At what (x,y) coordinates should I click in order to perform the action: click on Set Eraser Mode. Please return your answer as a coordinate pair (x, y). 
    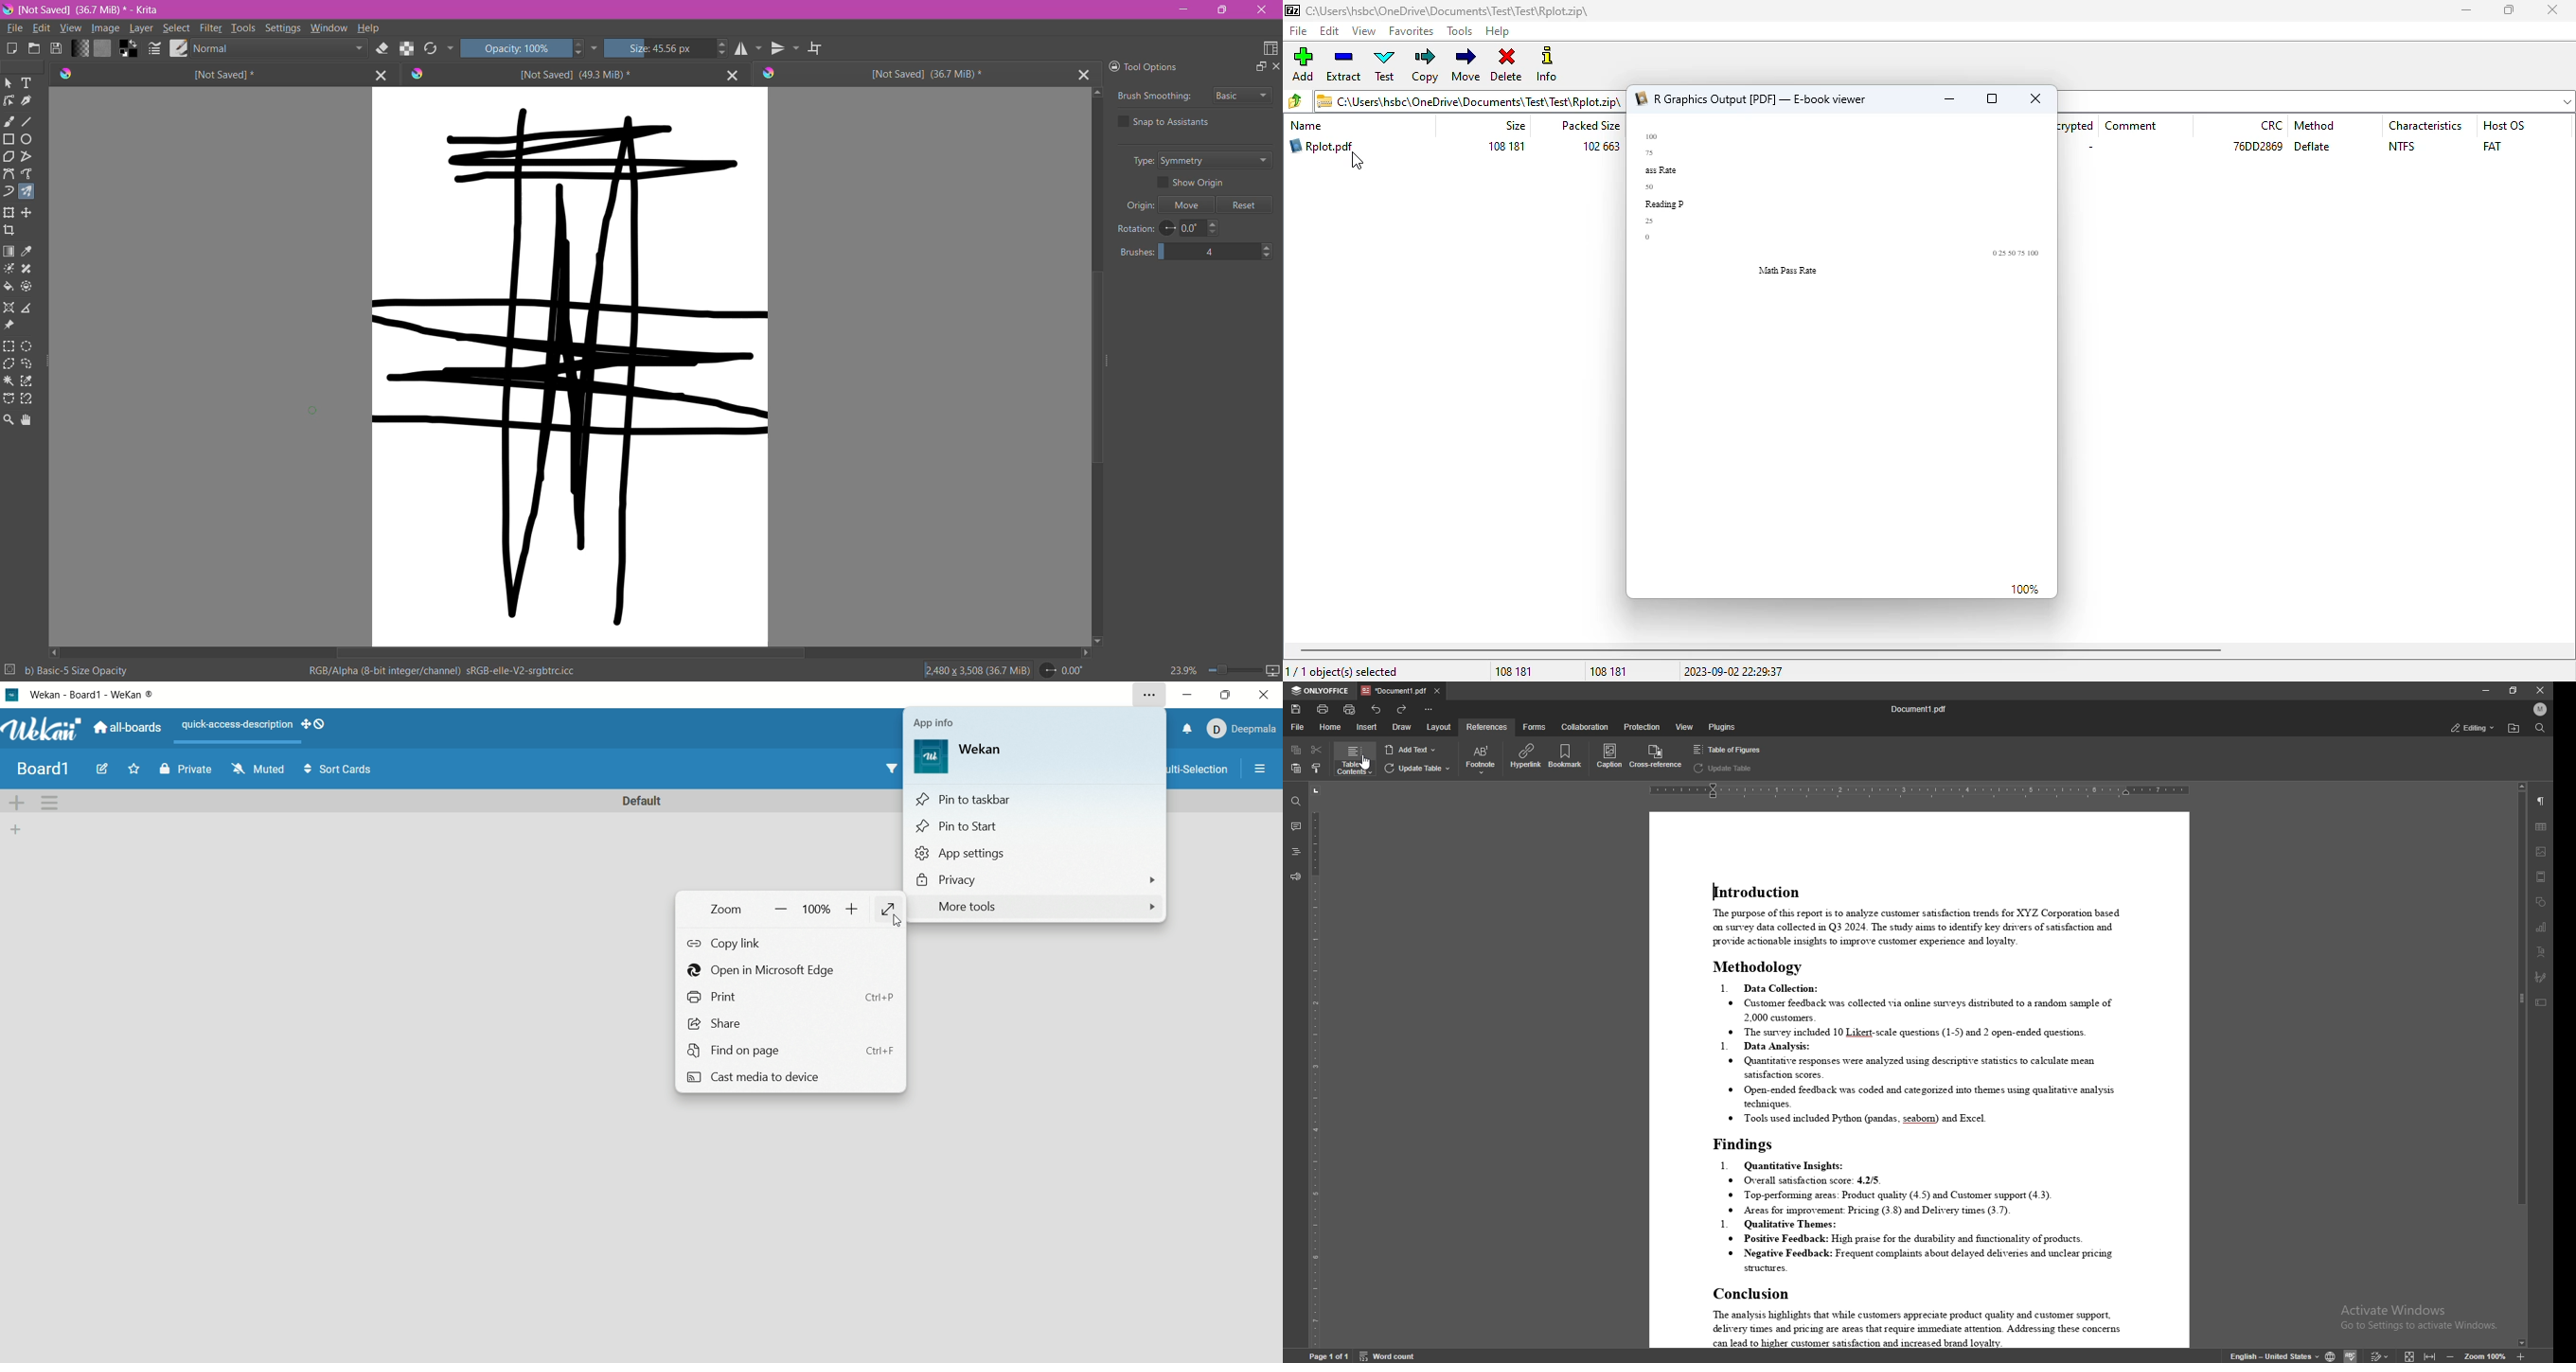
    Looking at the image, I should click on (381, 49).